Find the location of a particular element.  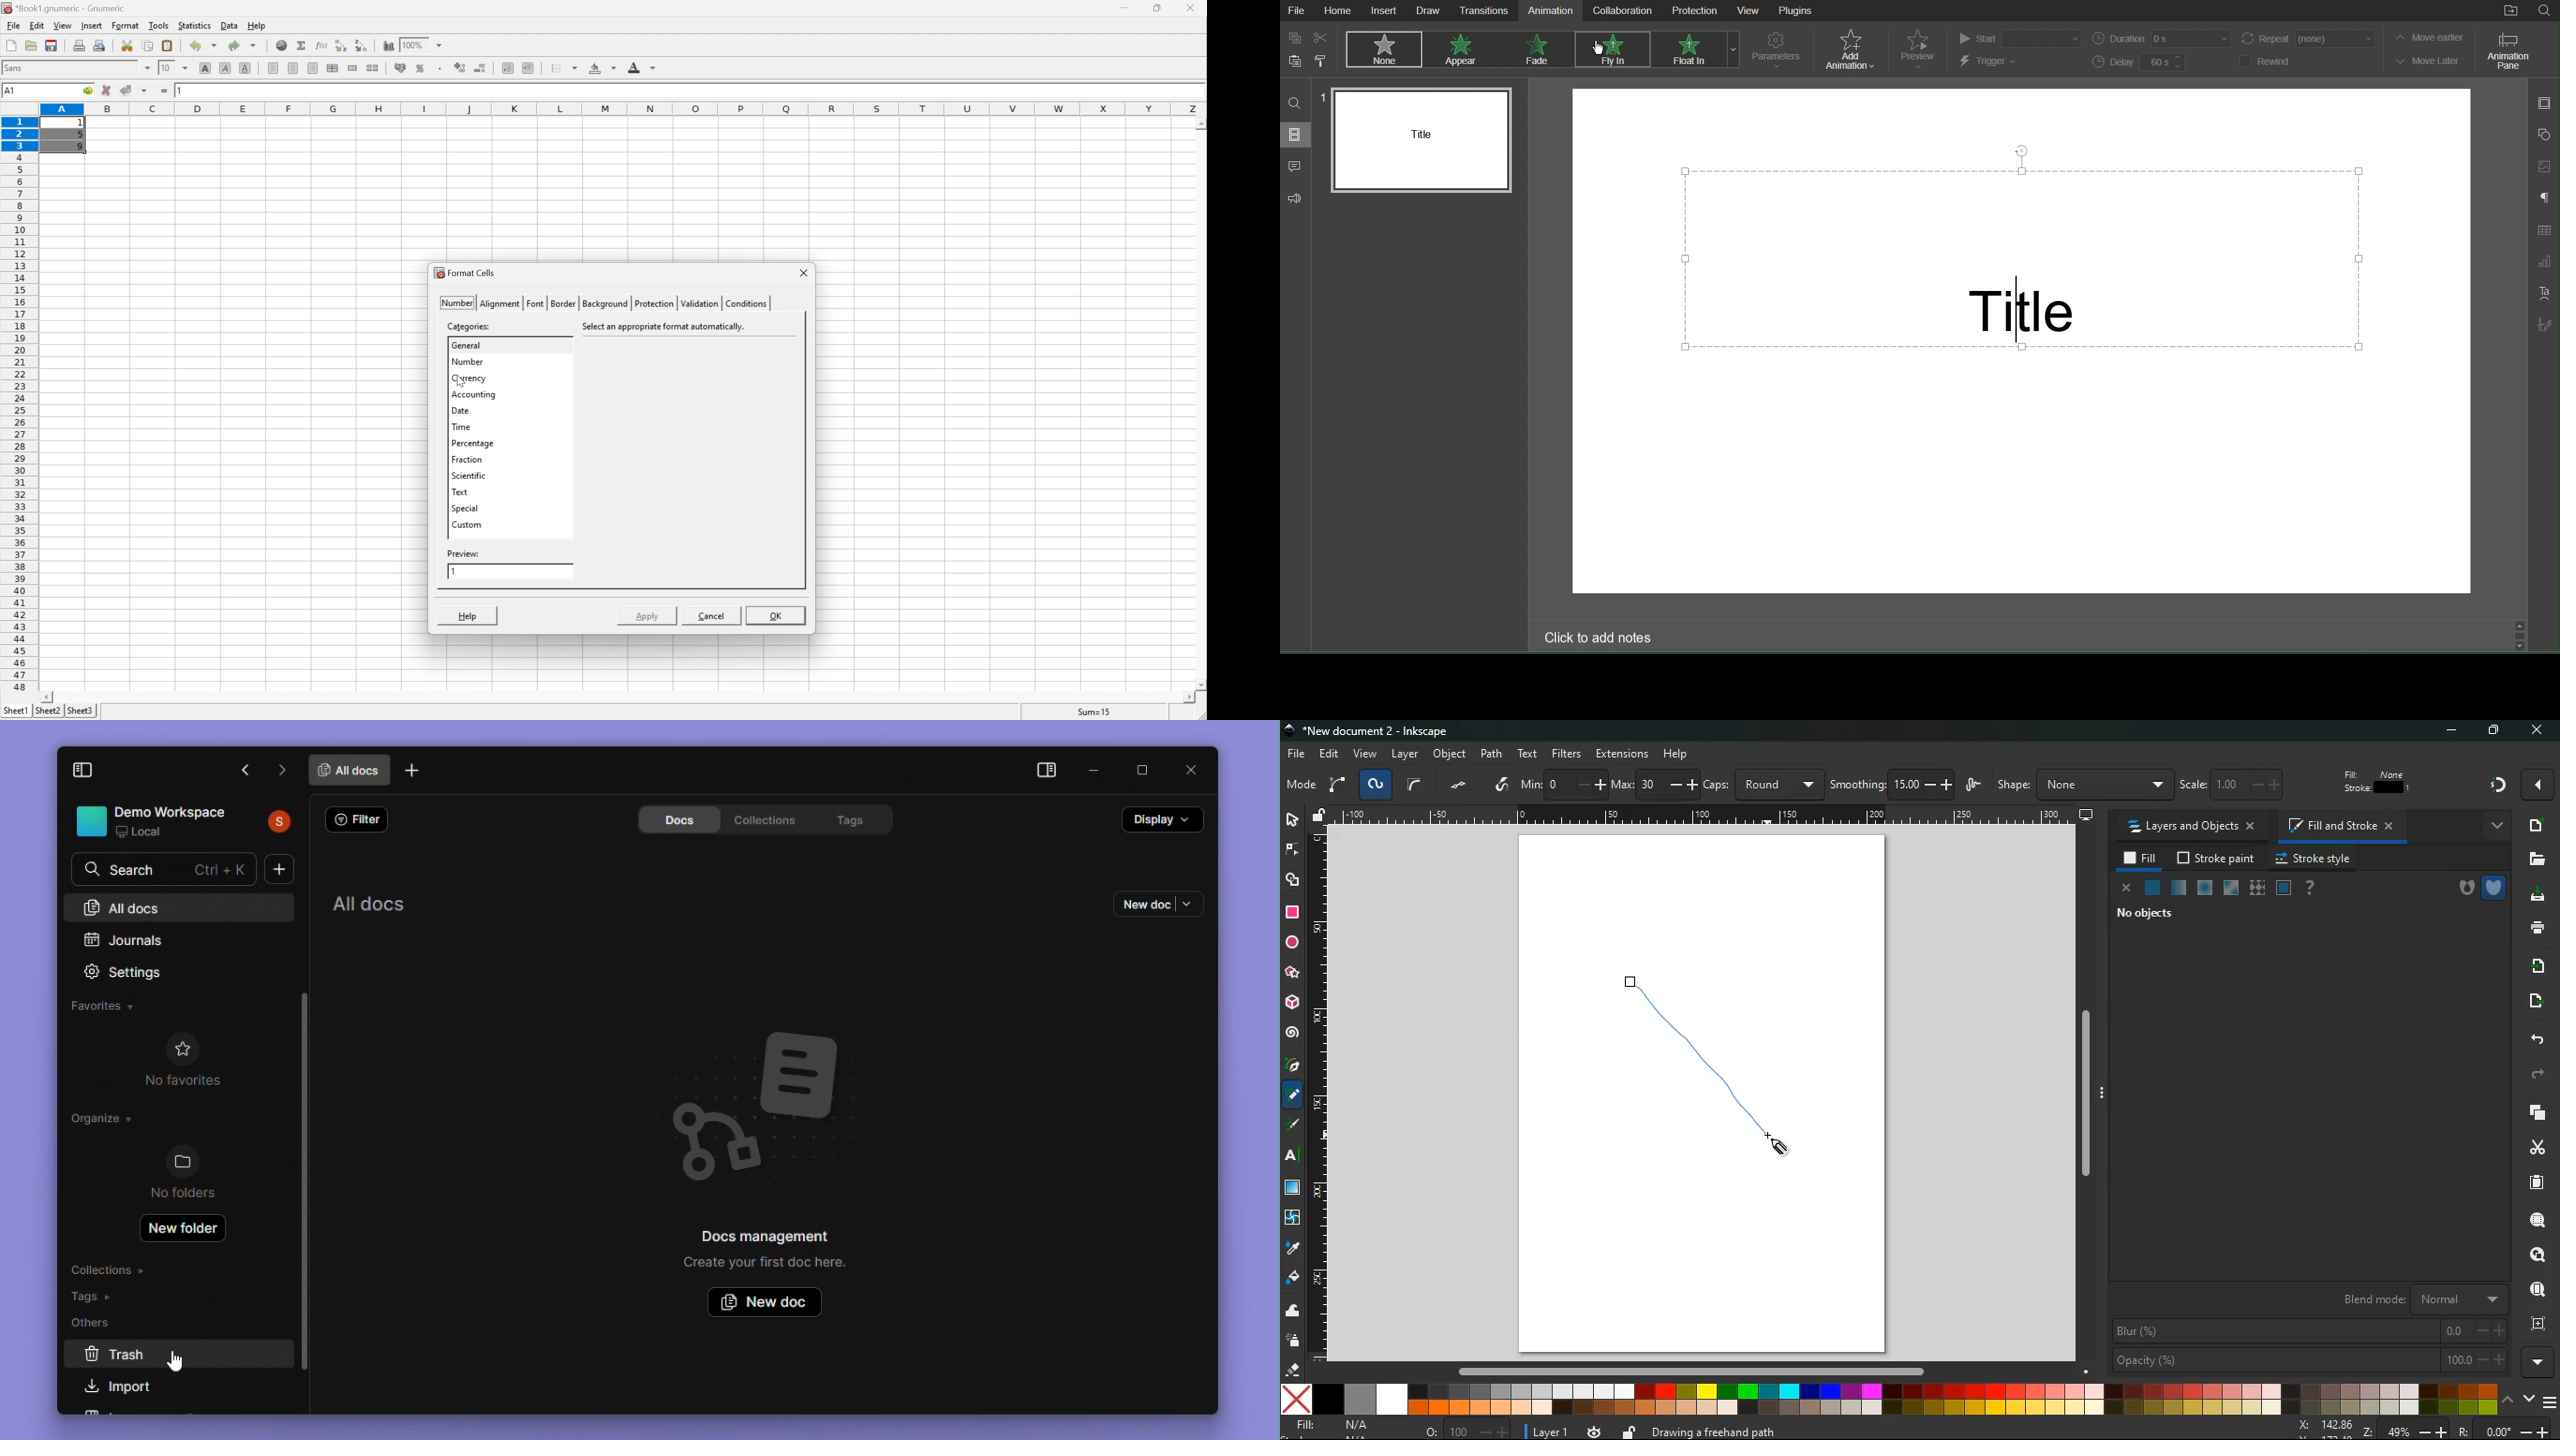

inkscape is located at coordinates (1379, 730).